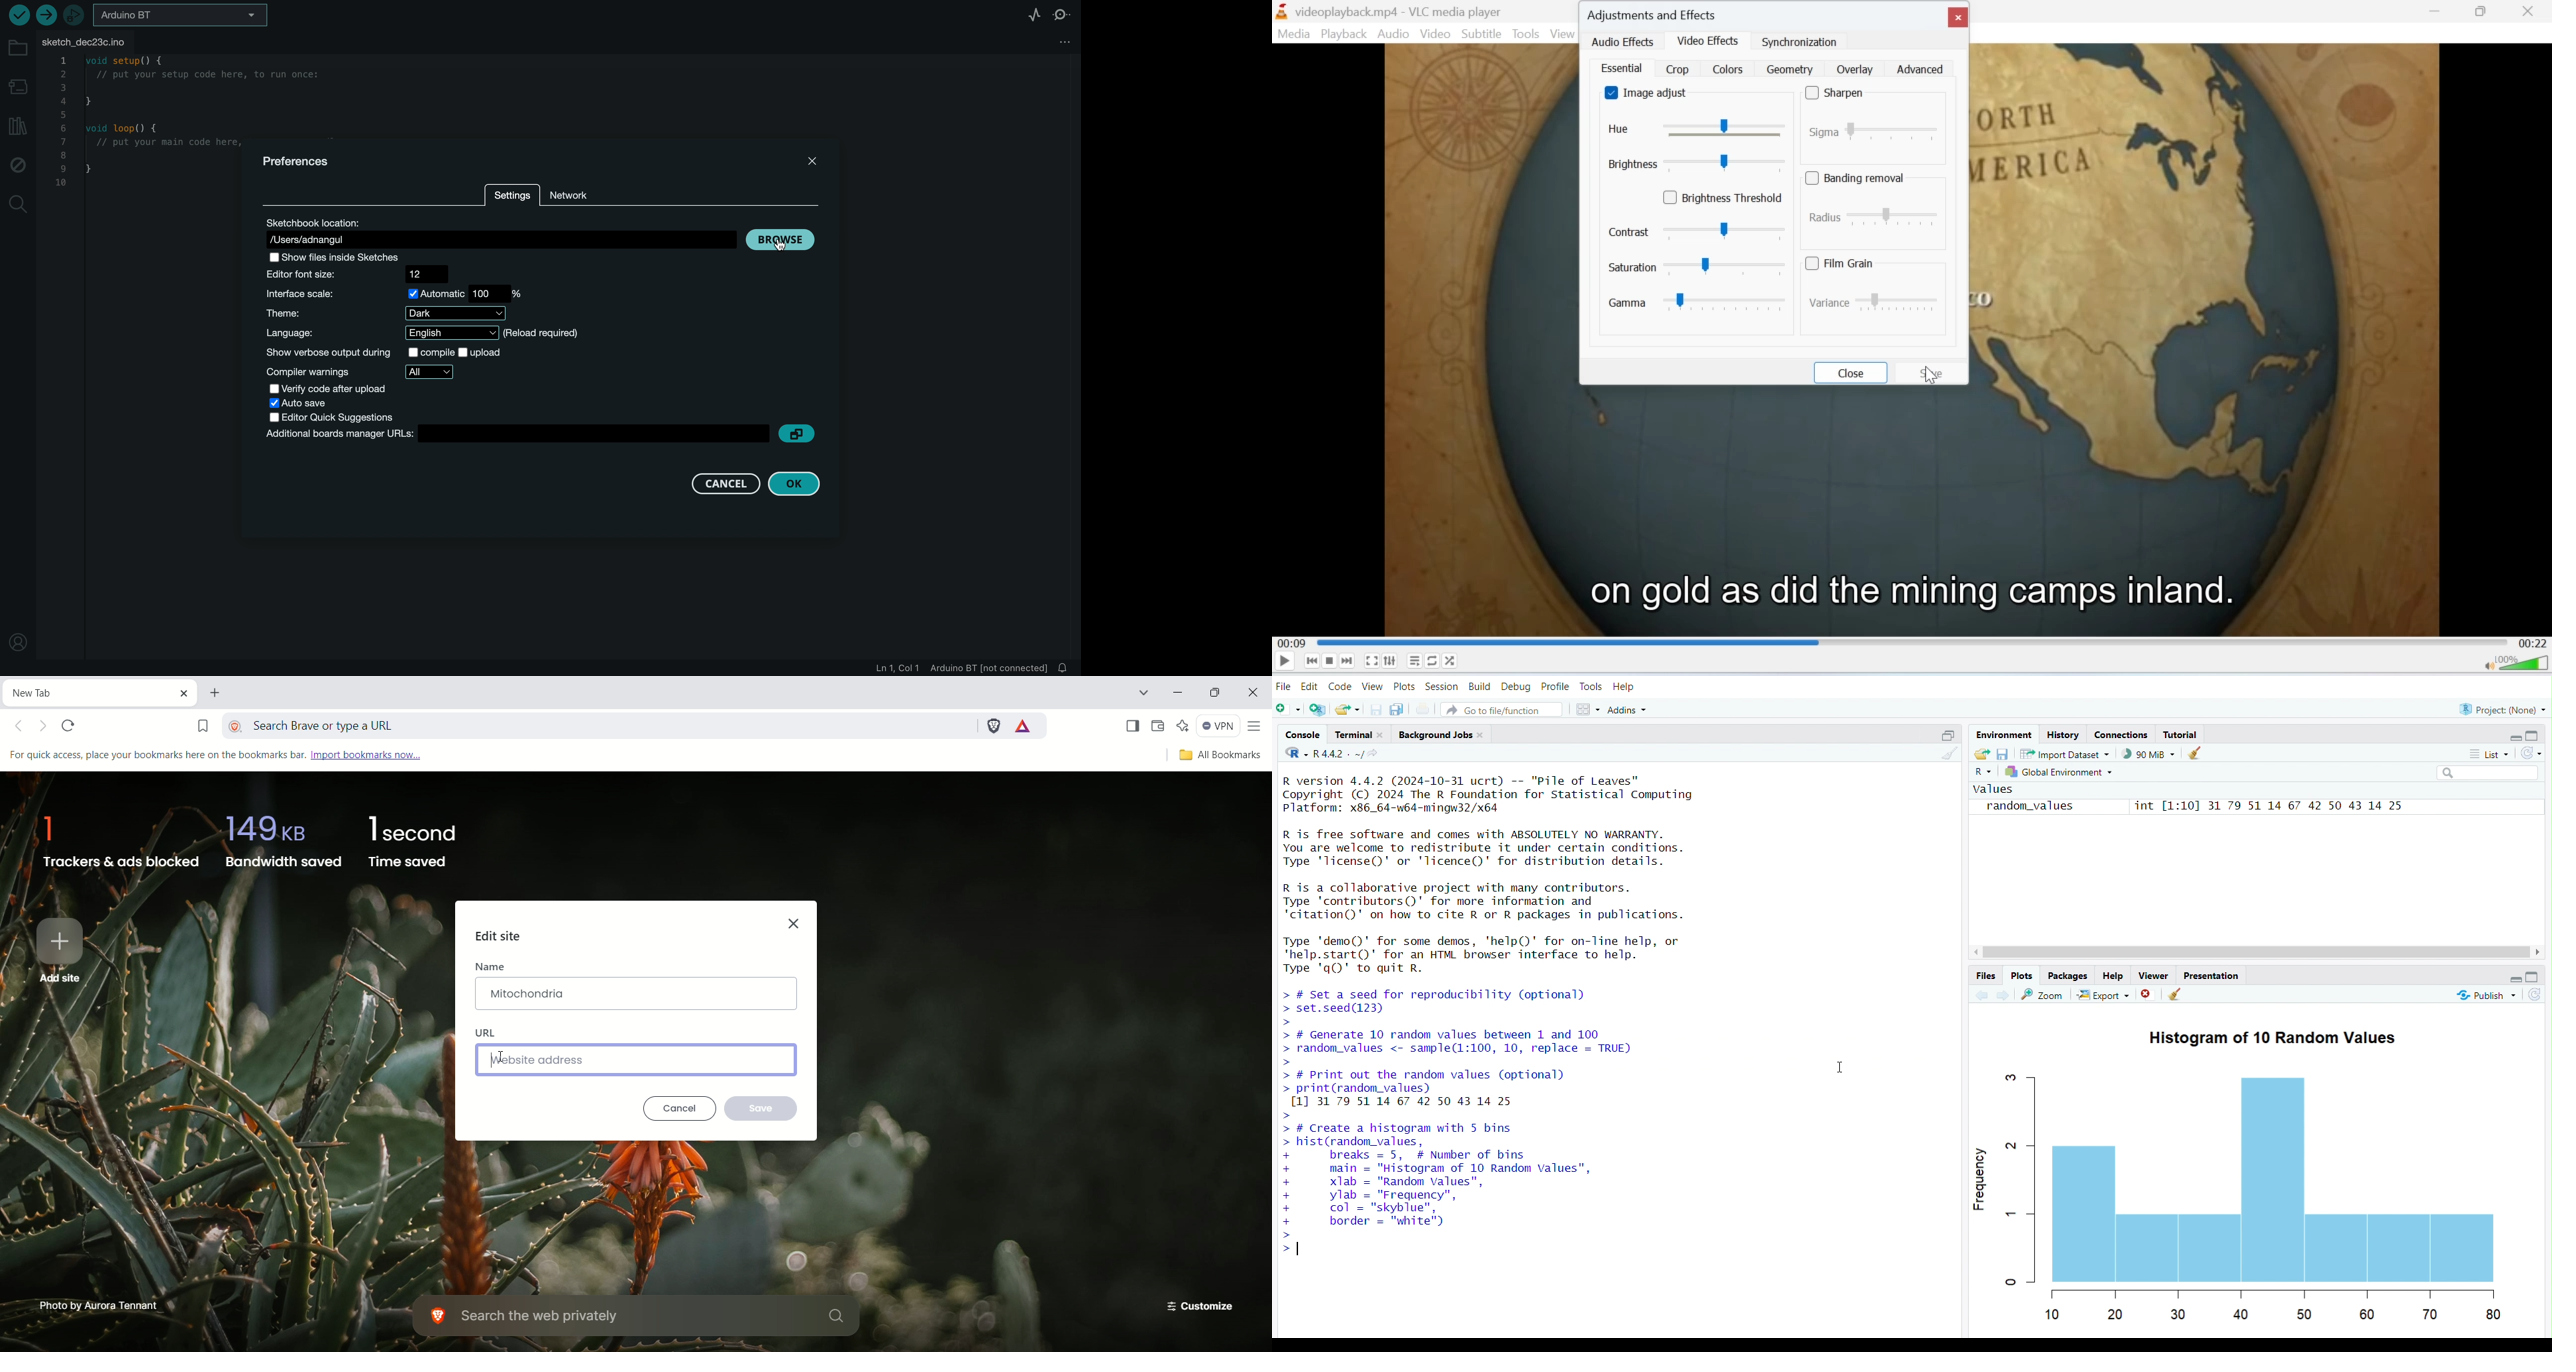 Image resolution: width=2576 pixels, height=1372 pixels. What do you see at coordinates (1444, 685) in the screenshot?
I see `session` at bounding box center [1444, 685].